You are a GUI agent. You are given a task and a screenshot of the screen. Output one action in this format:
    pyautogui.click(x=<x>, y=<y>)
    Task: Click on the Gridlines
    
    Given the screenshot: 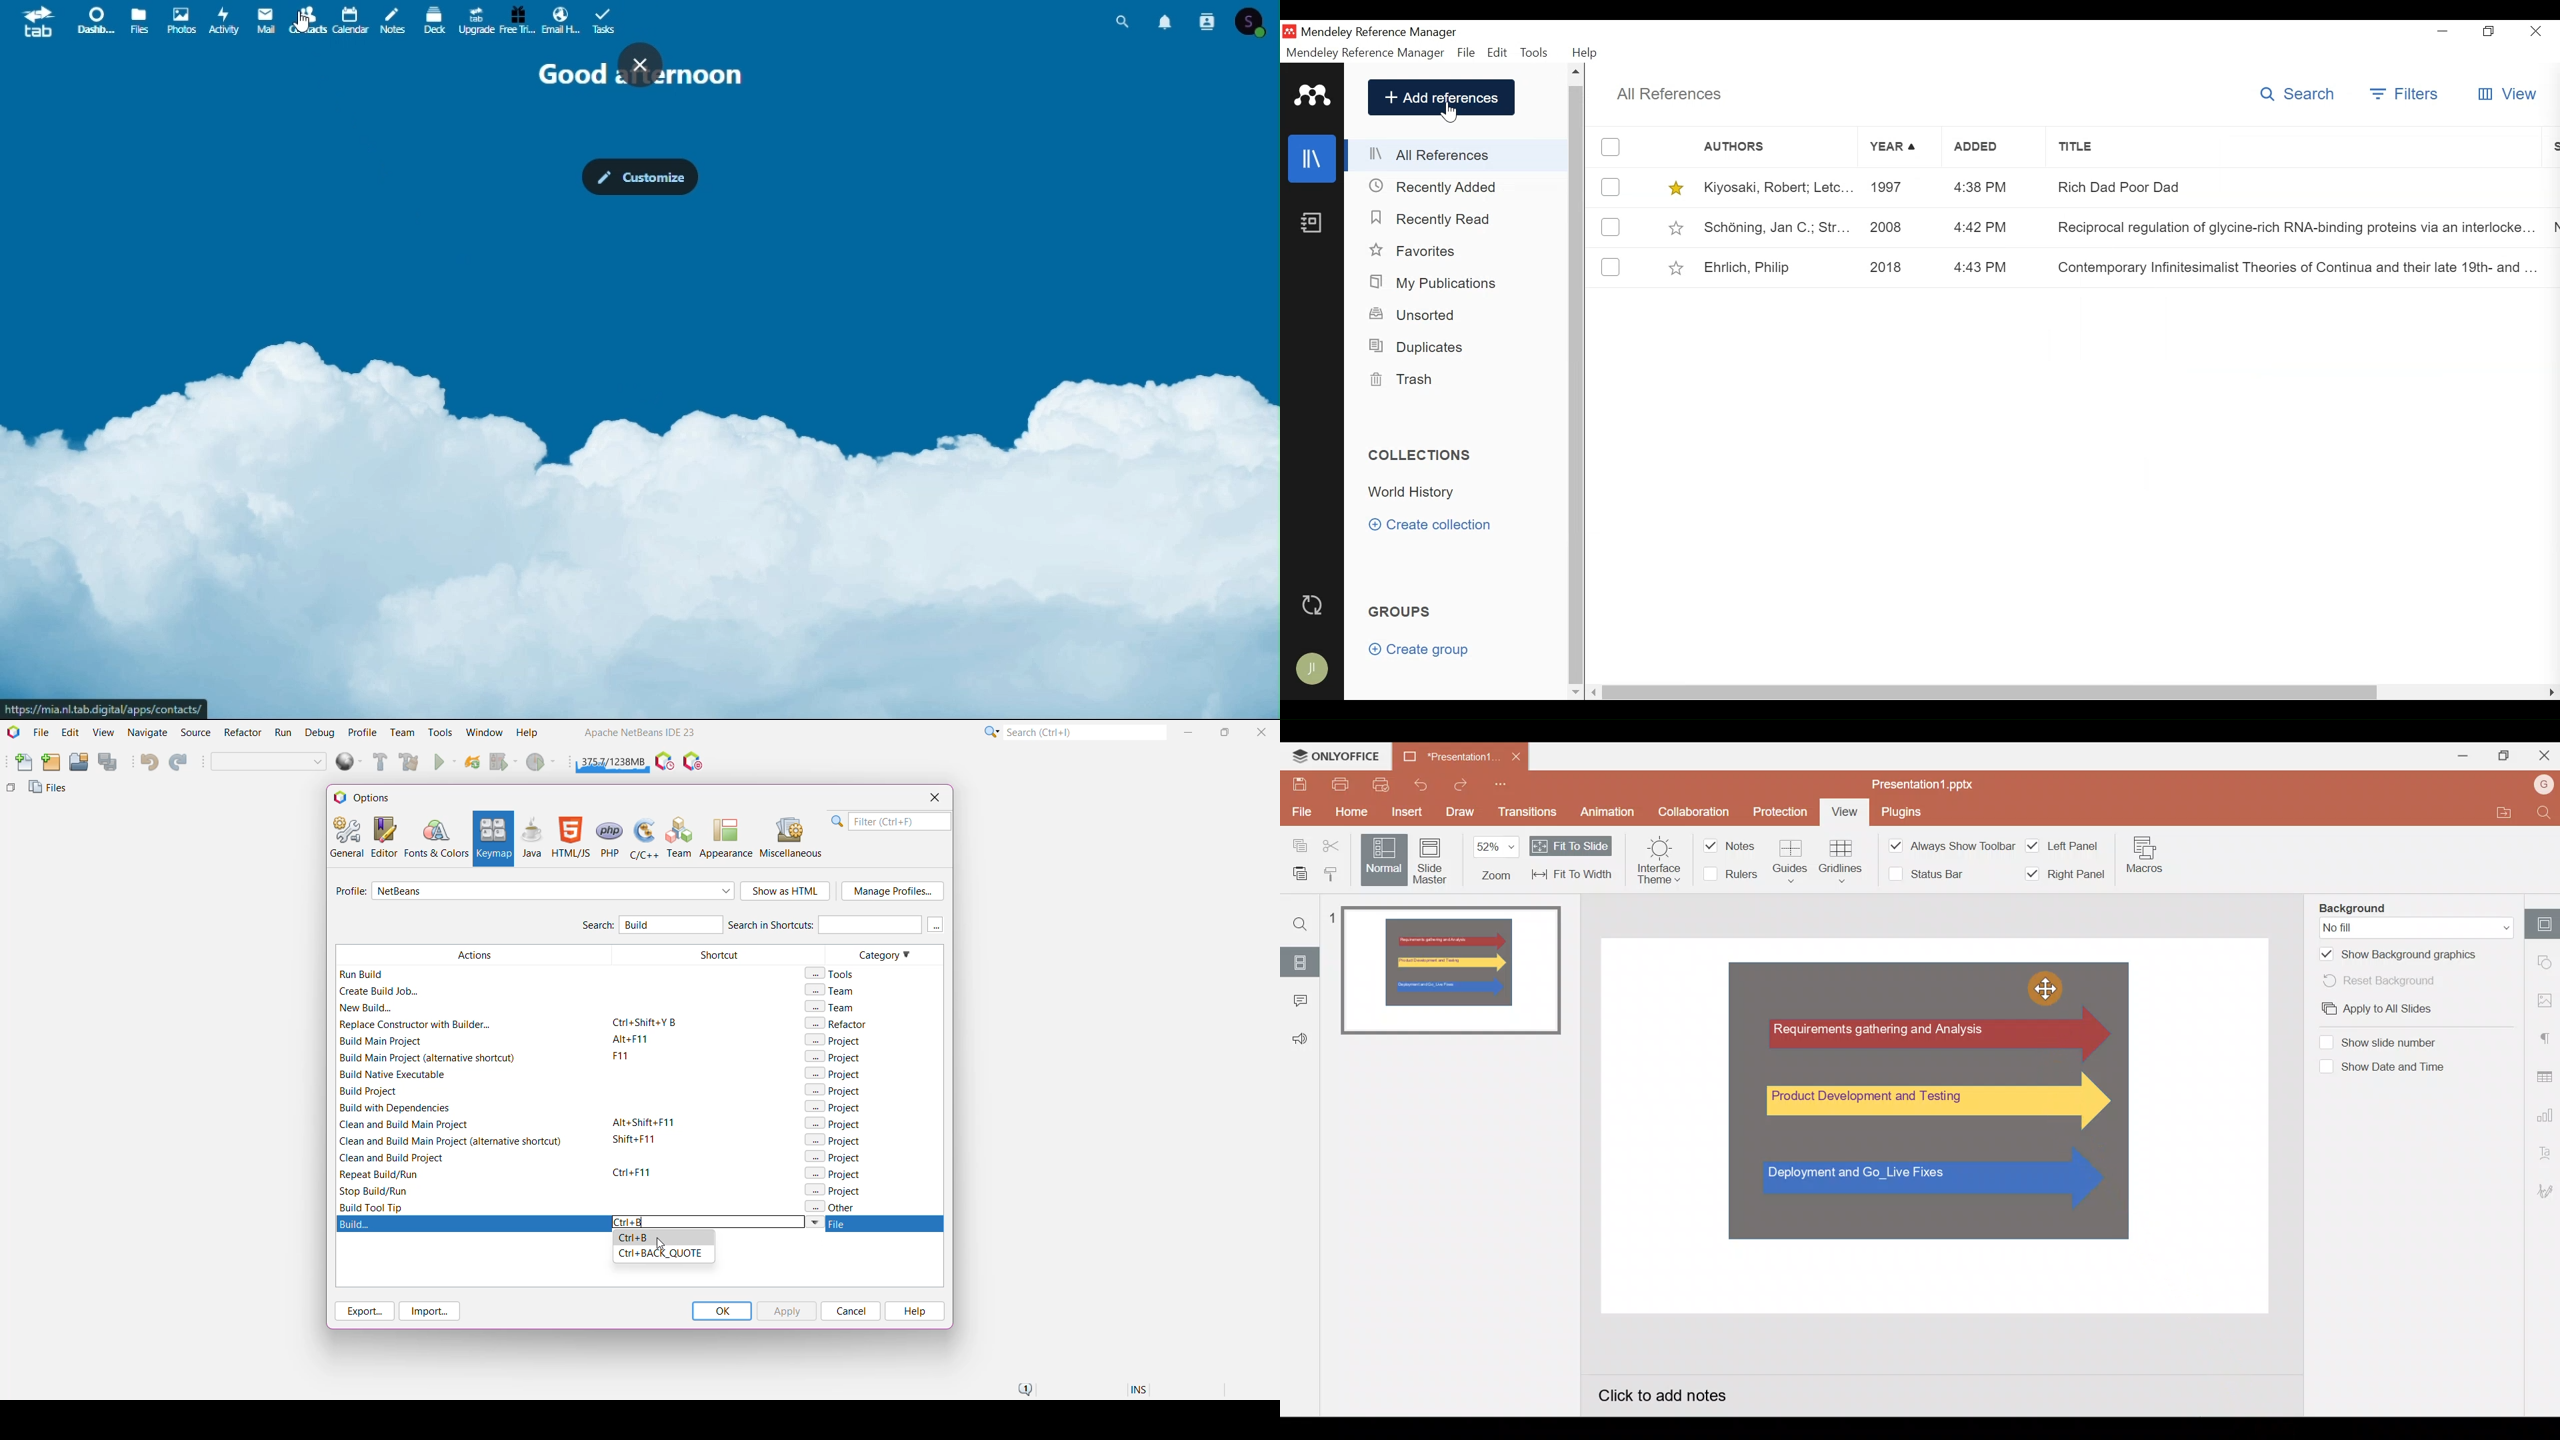 What is the action you would take?
    pyautogui.click(x=1841, y=860)
    